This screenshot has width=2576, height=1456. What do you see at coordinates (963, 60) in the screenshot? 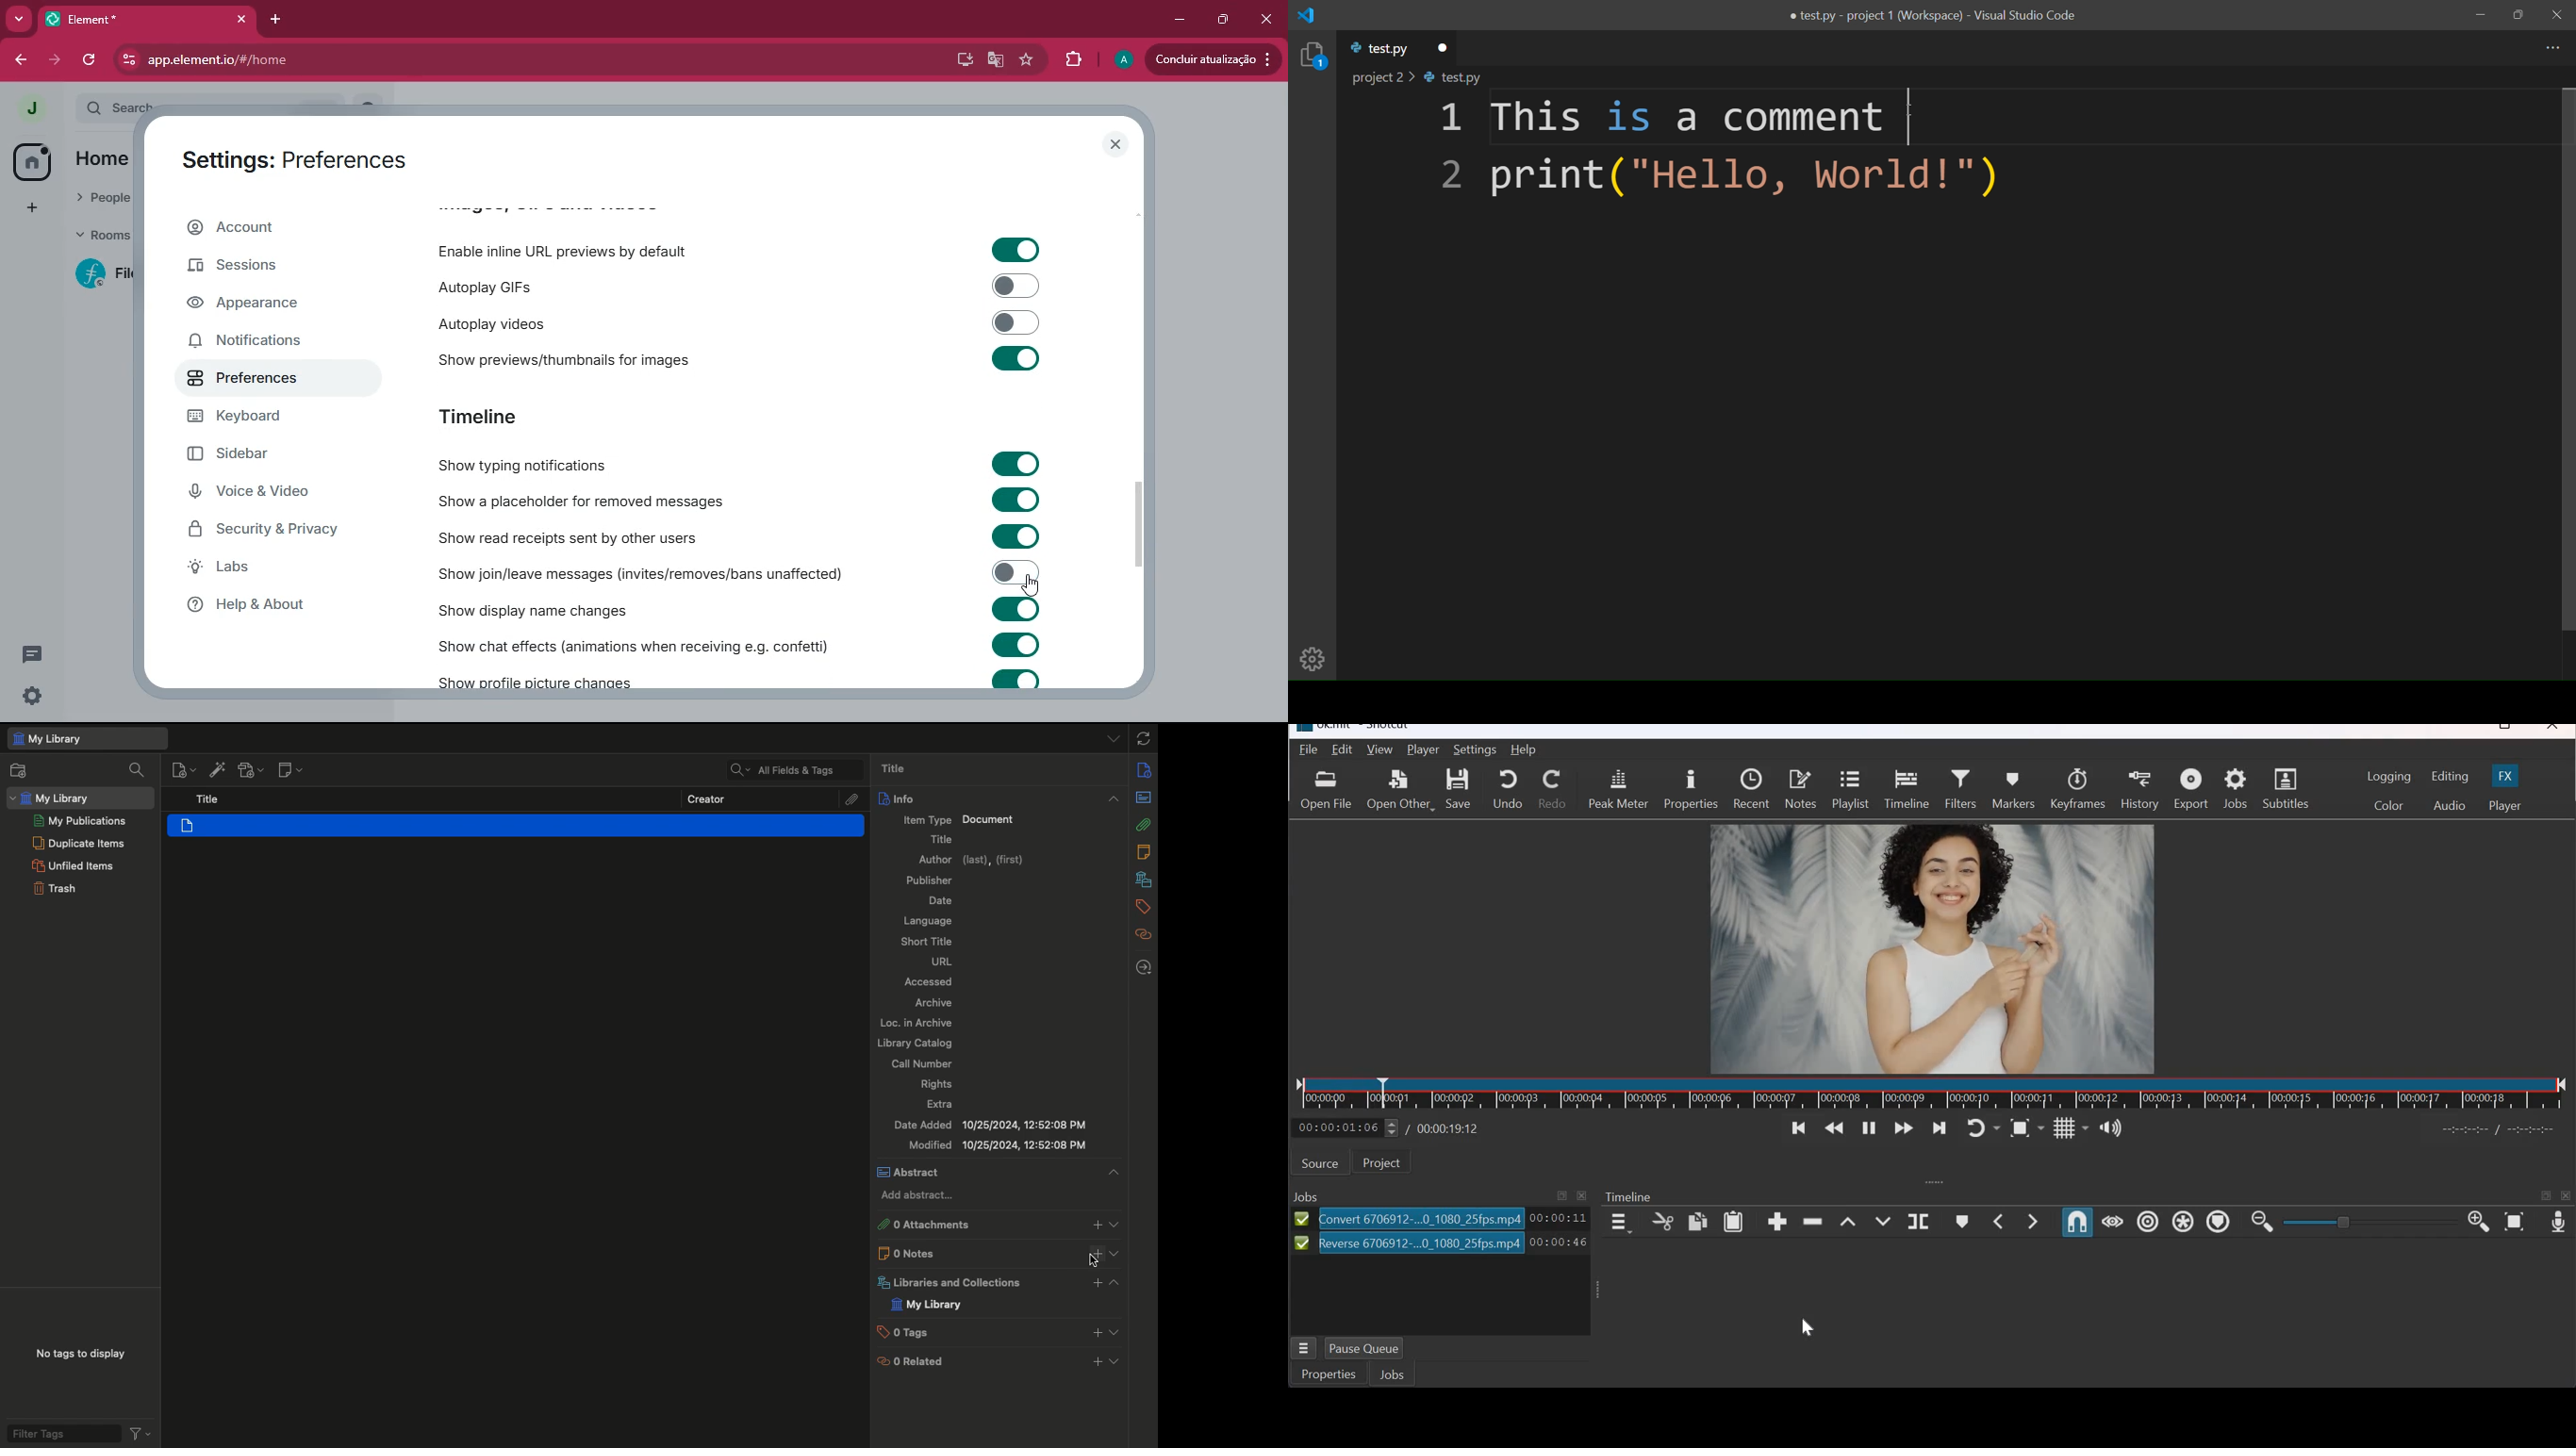
I see `desktop` at bounding box center [963, 60].